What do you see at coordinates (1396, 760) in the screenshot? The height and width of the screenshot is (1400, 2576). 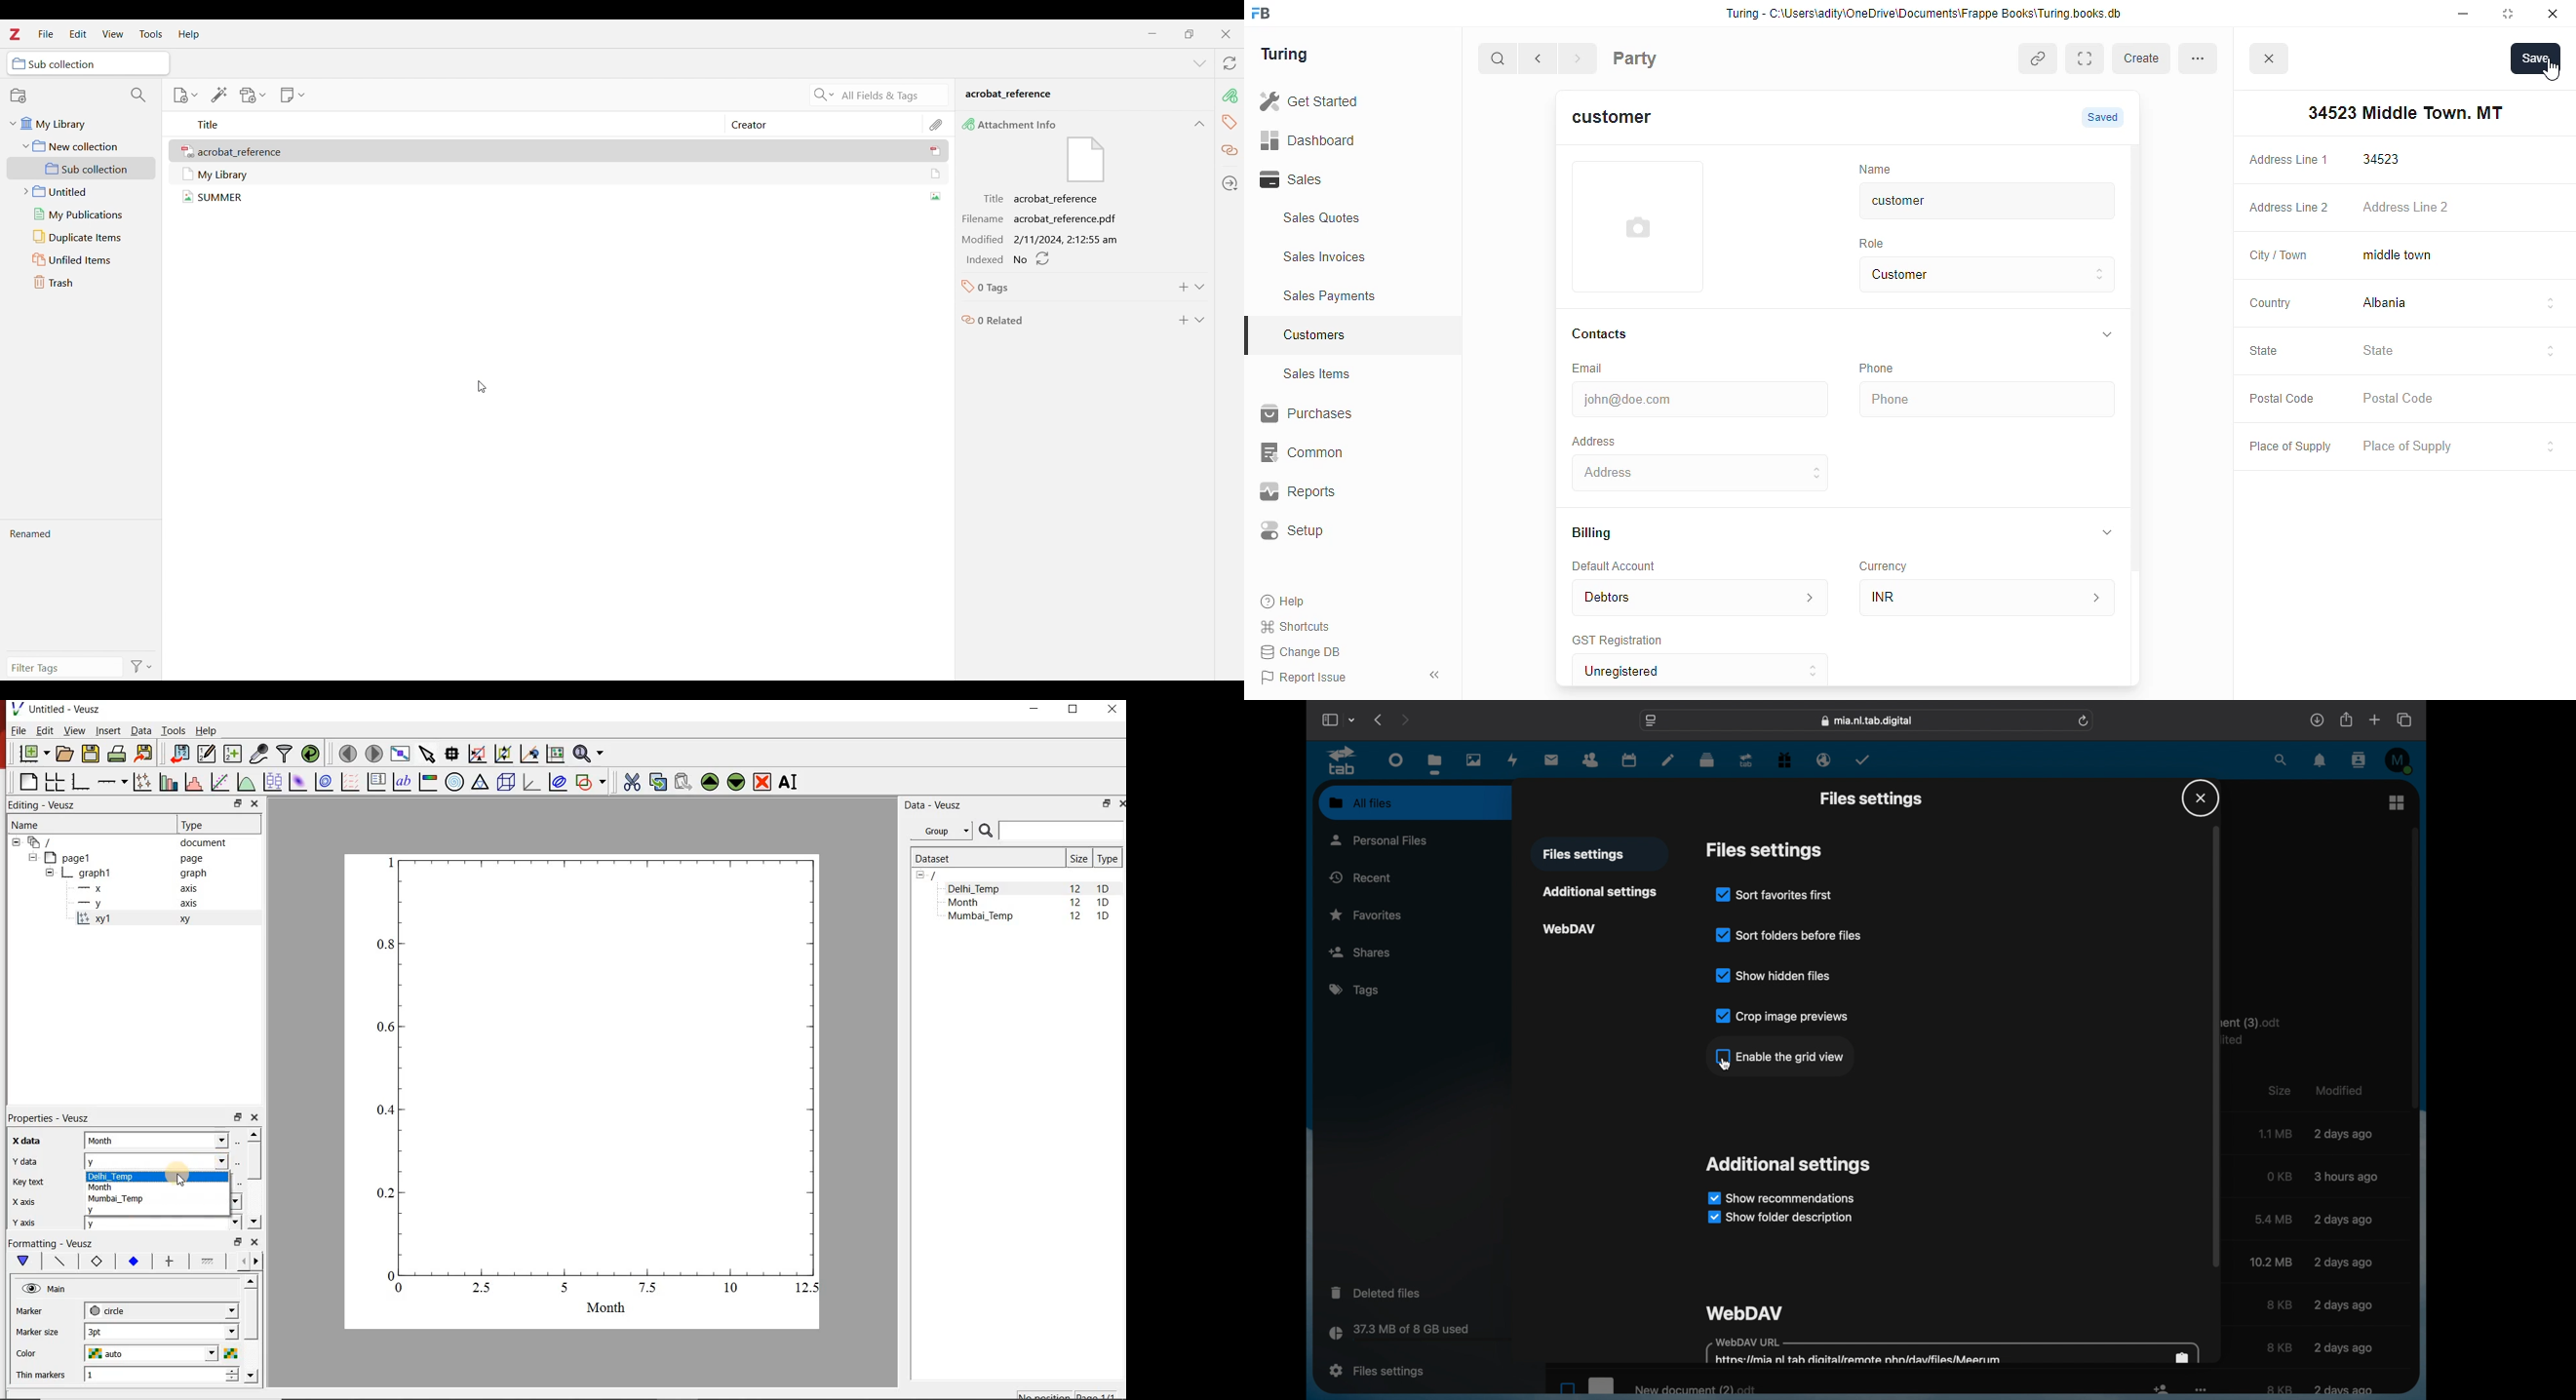 I see `dashboard` at bounding box center [1396, 760].